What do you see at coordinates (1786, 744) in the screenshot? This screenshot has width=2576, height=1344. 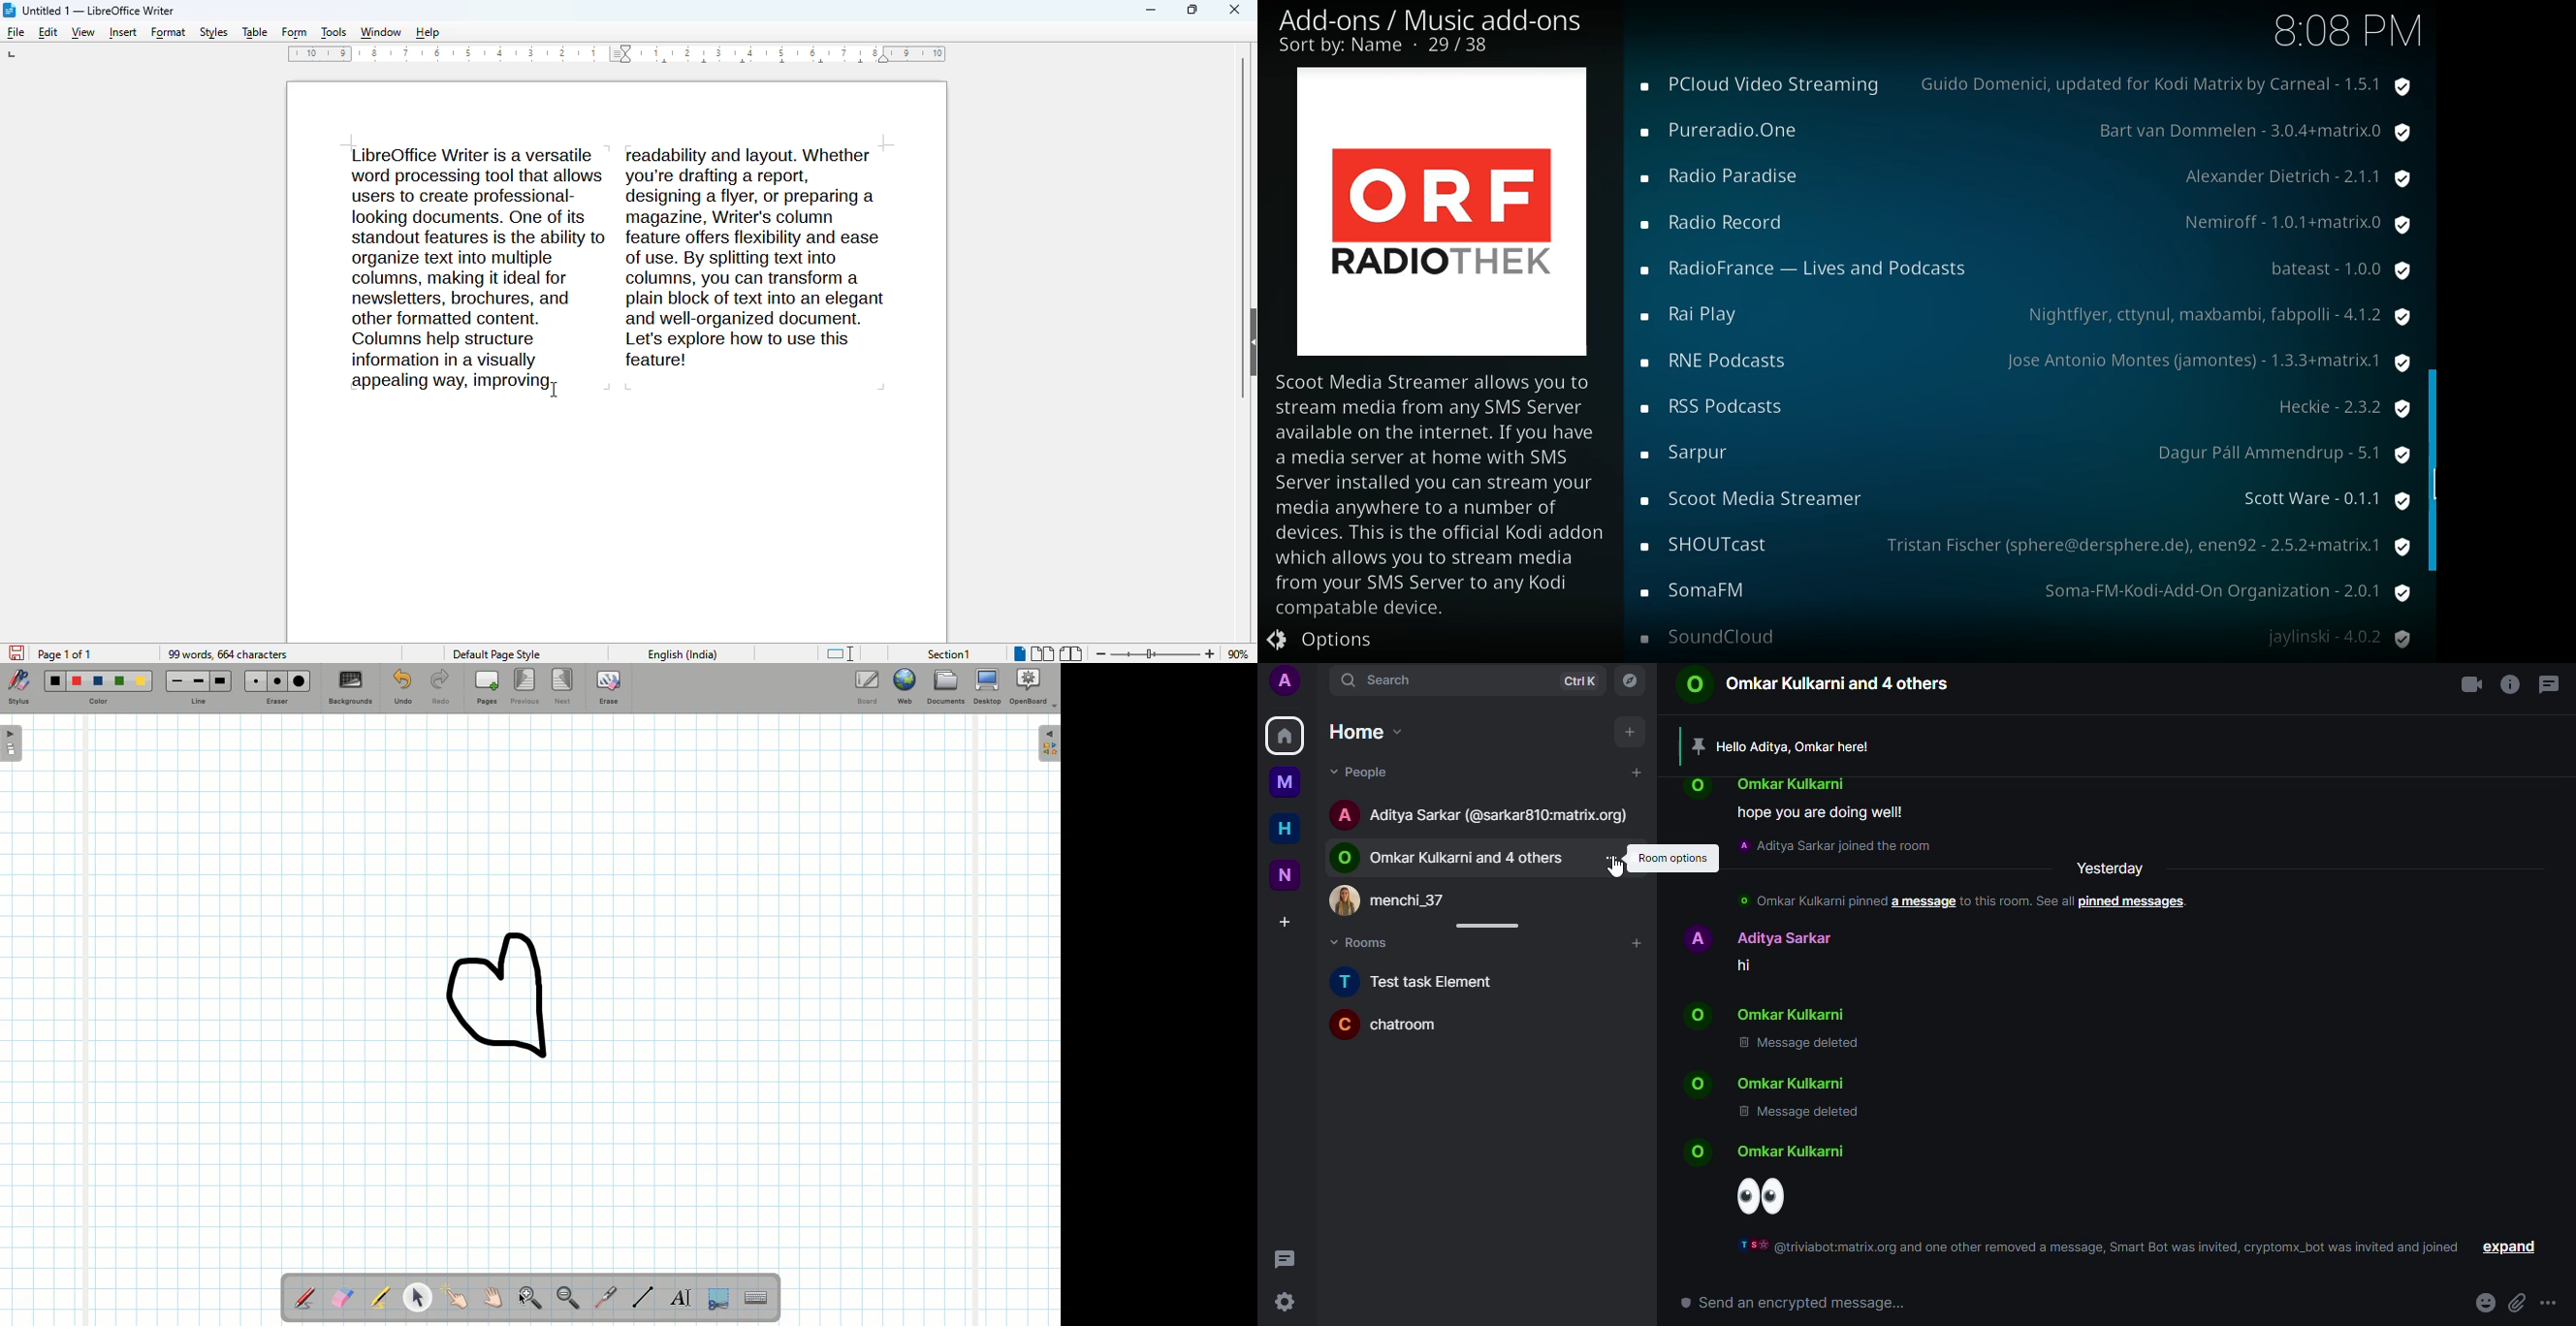 I see `pinned message` at bounding box center [1786, 744].